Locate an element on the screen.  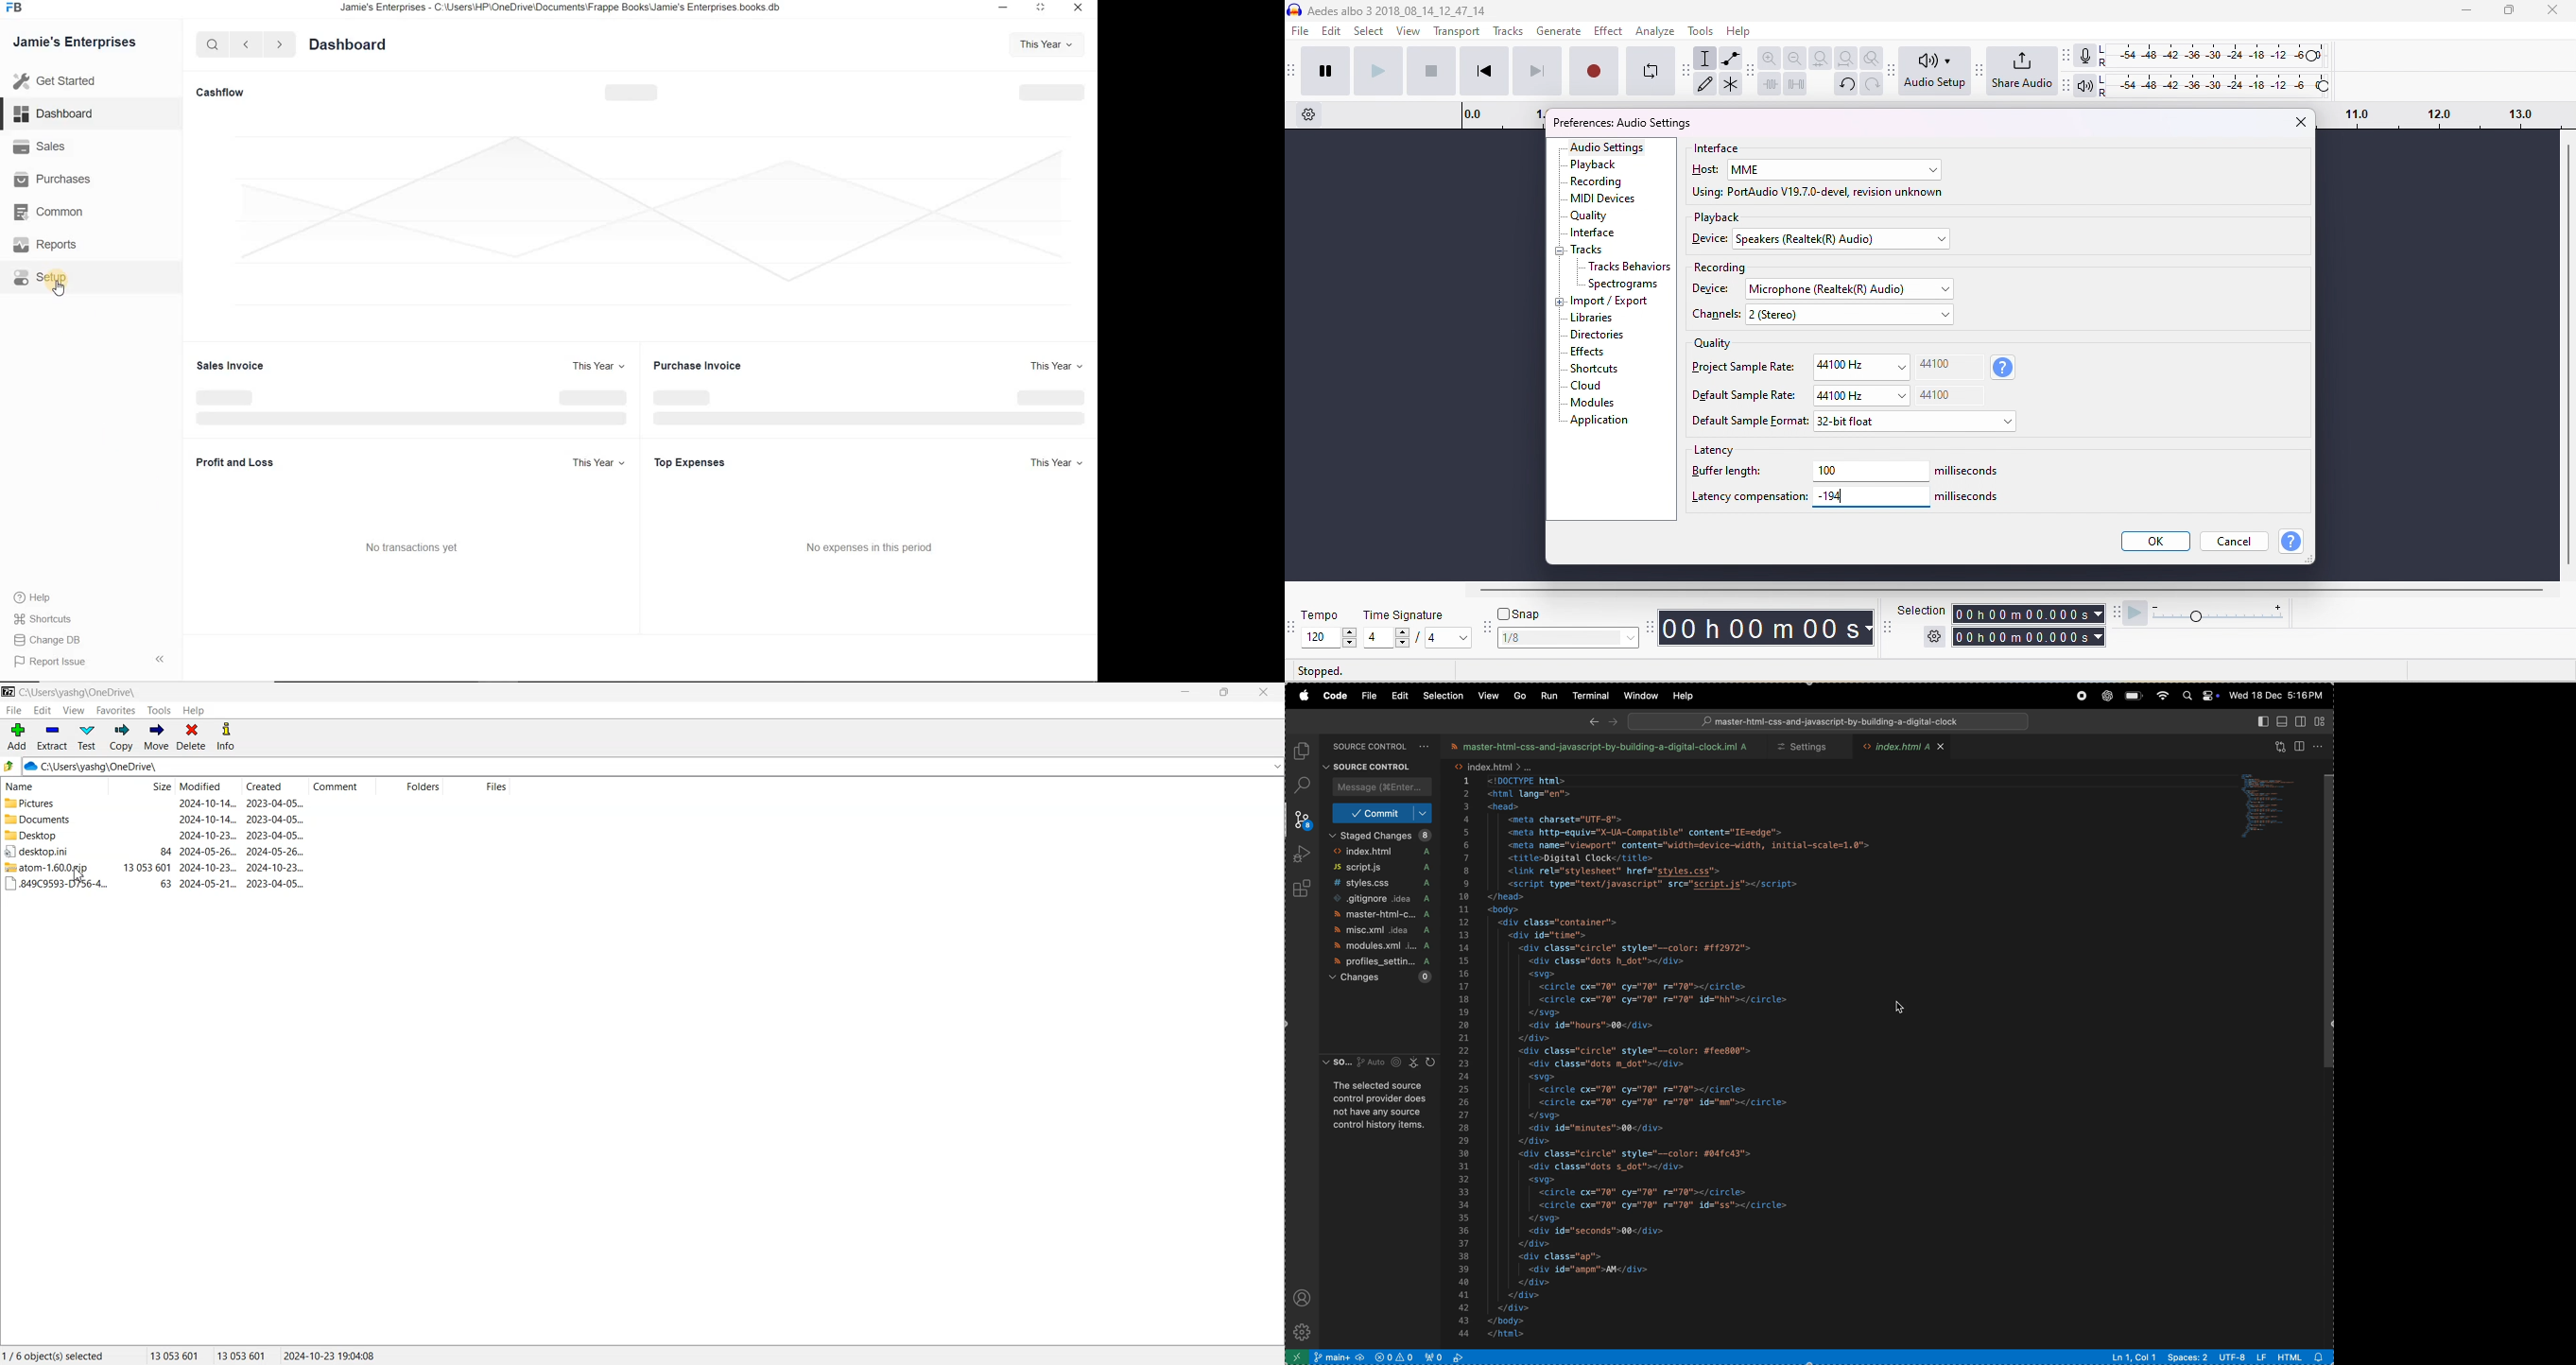
html alert is located at coordinates (2301, 1357).